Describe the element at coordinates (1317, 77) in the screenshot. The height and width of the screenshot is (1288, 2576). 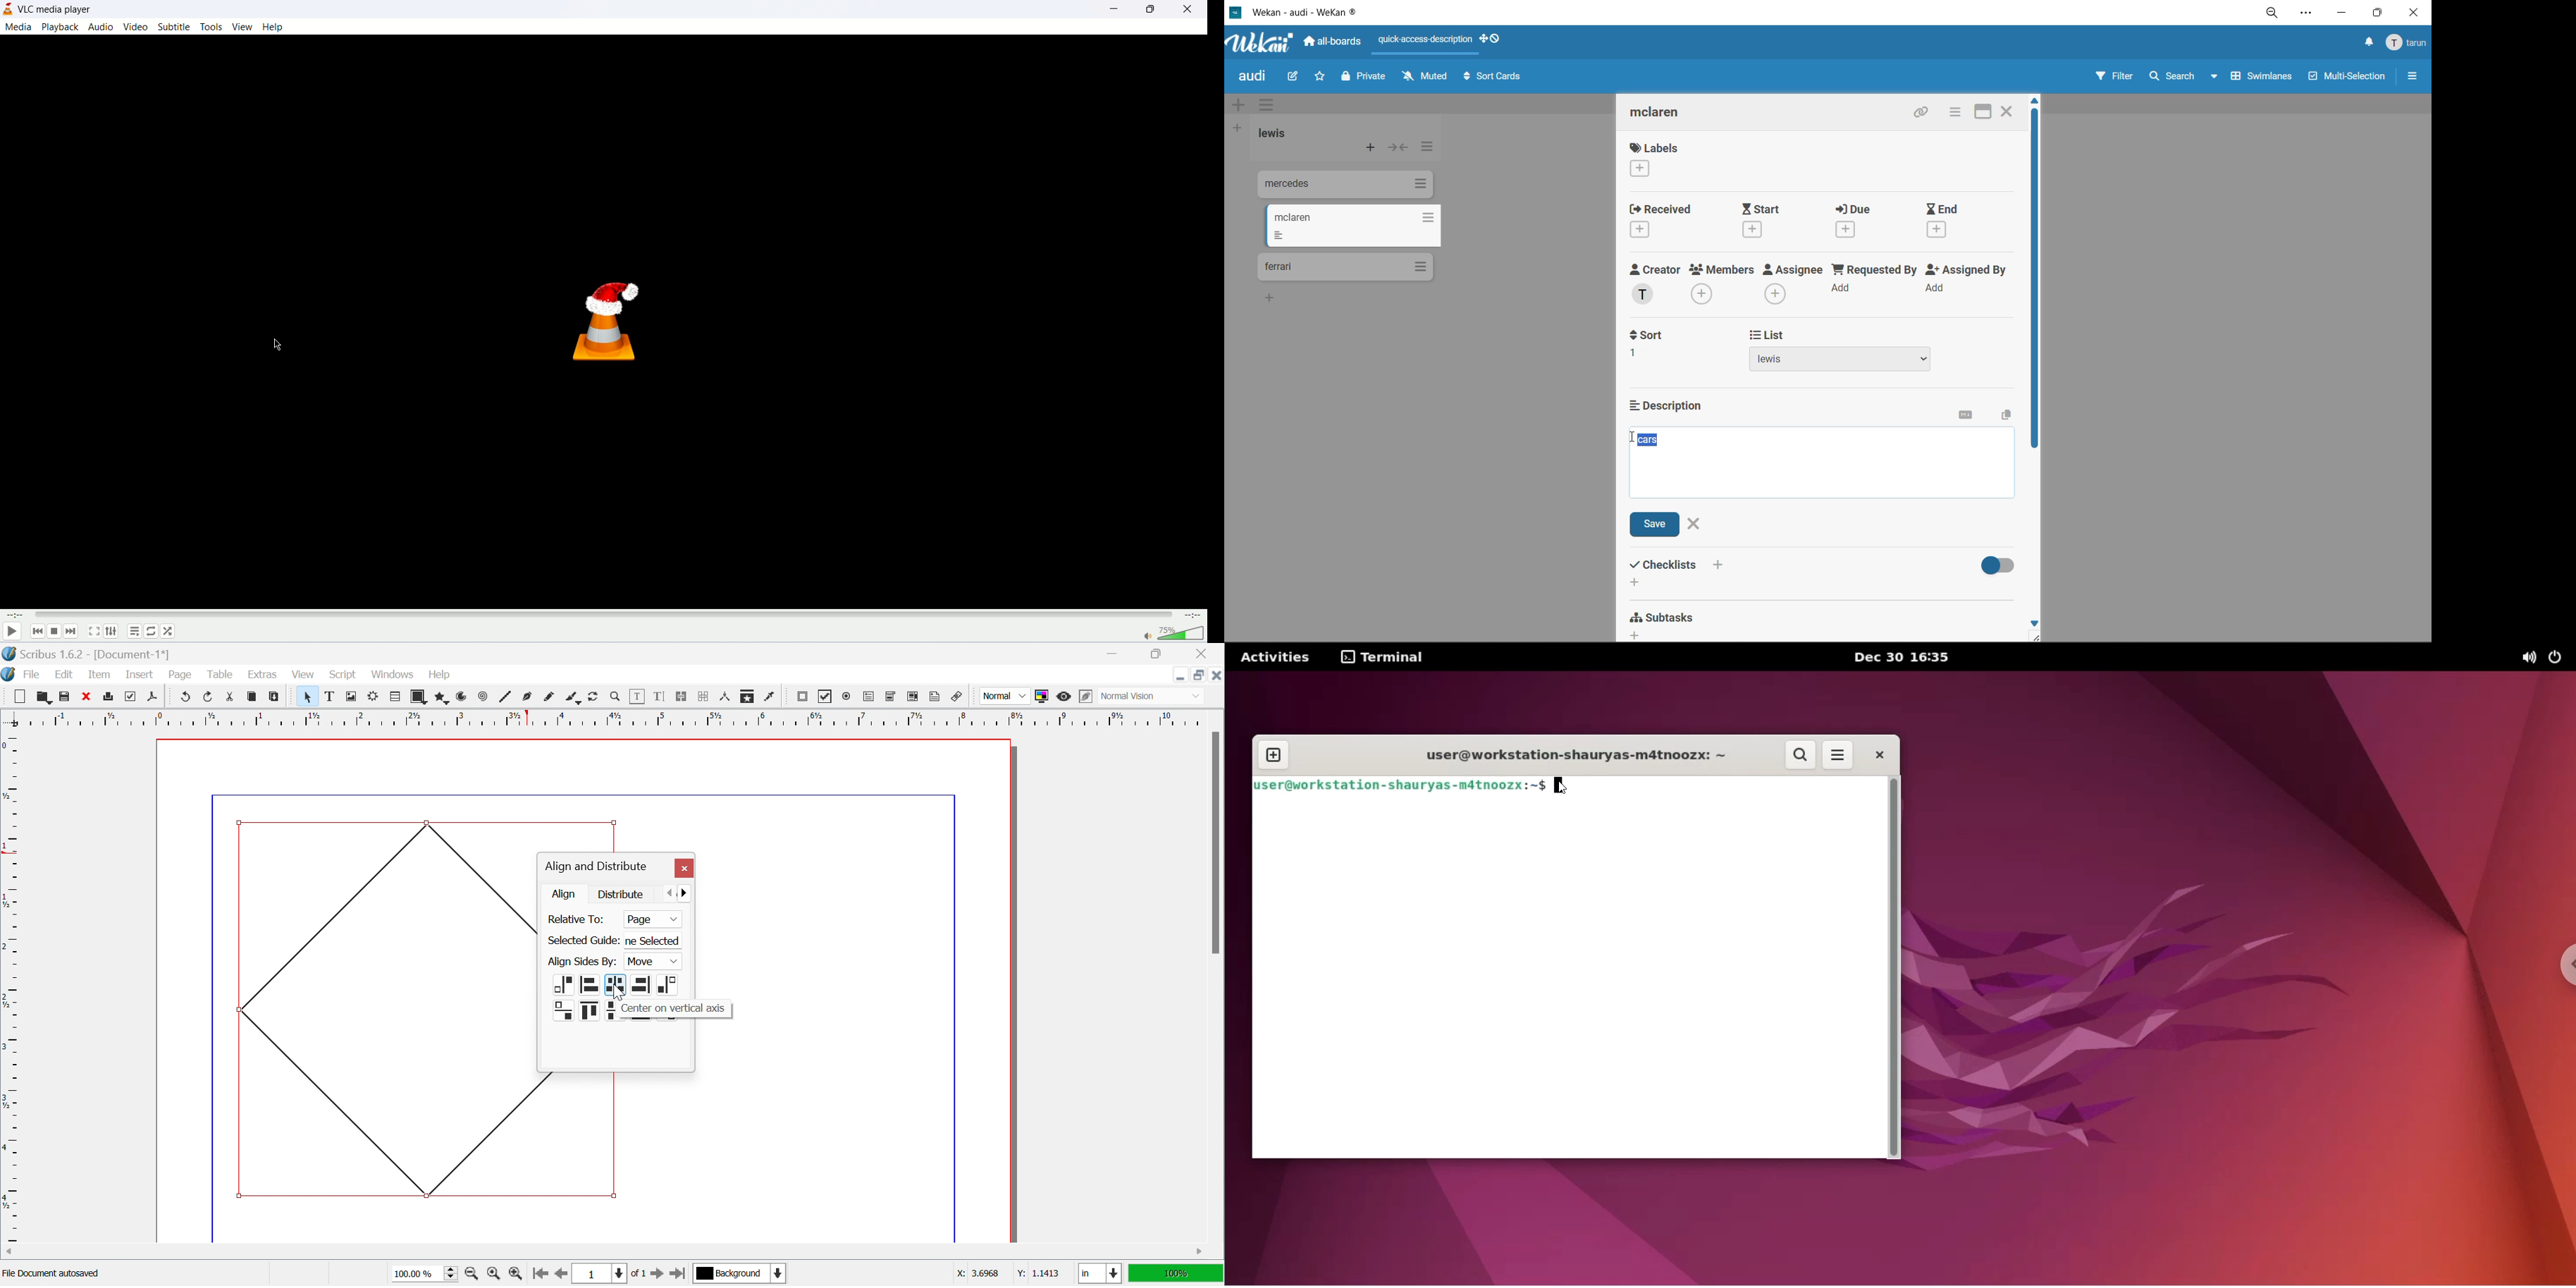
I see `star` at that location.